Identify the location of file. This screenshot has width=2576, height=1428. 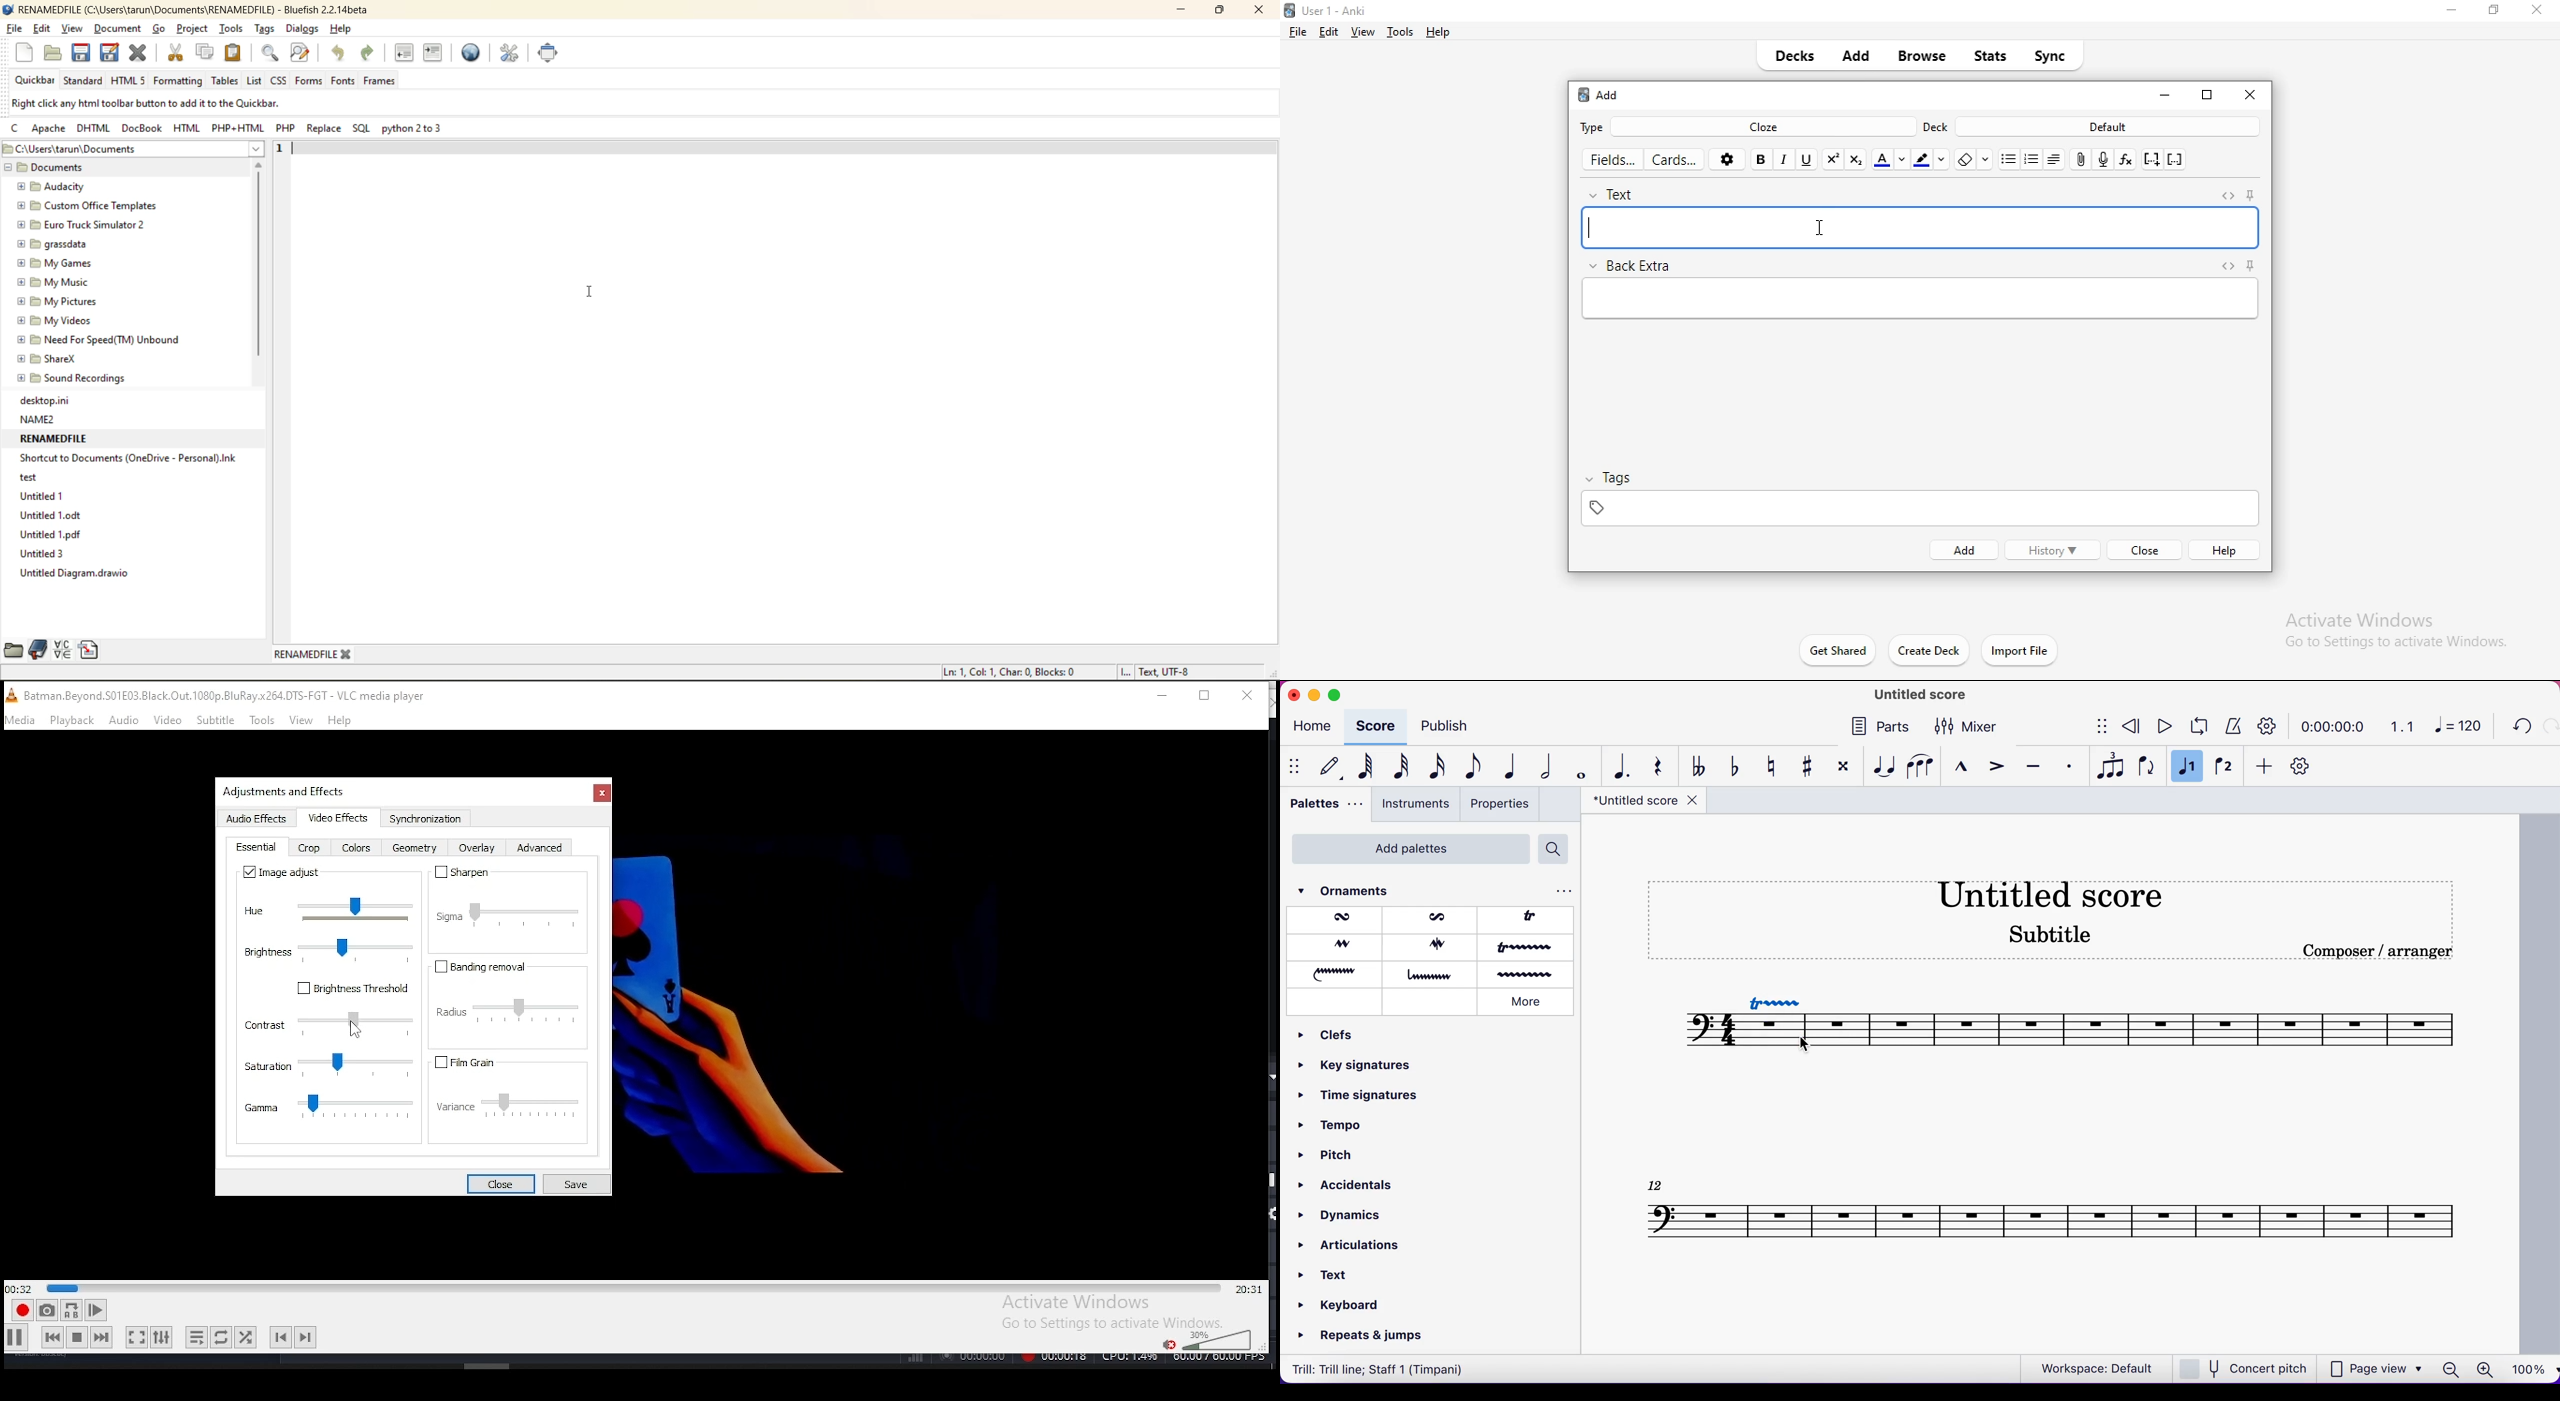
(1301, 33).